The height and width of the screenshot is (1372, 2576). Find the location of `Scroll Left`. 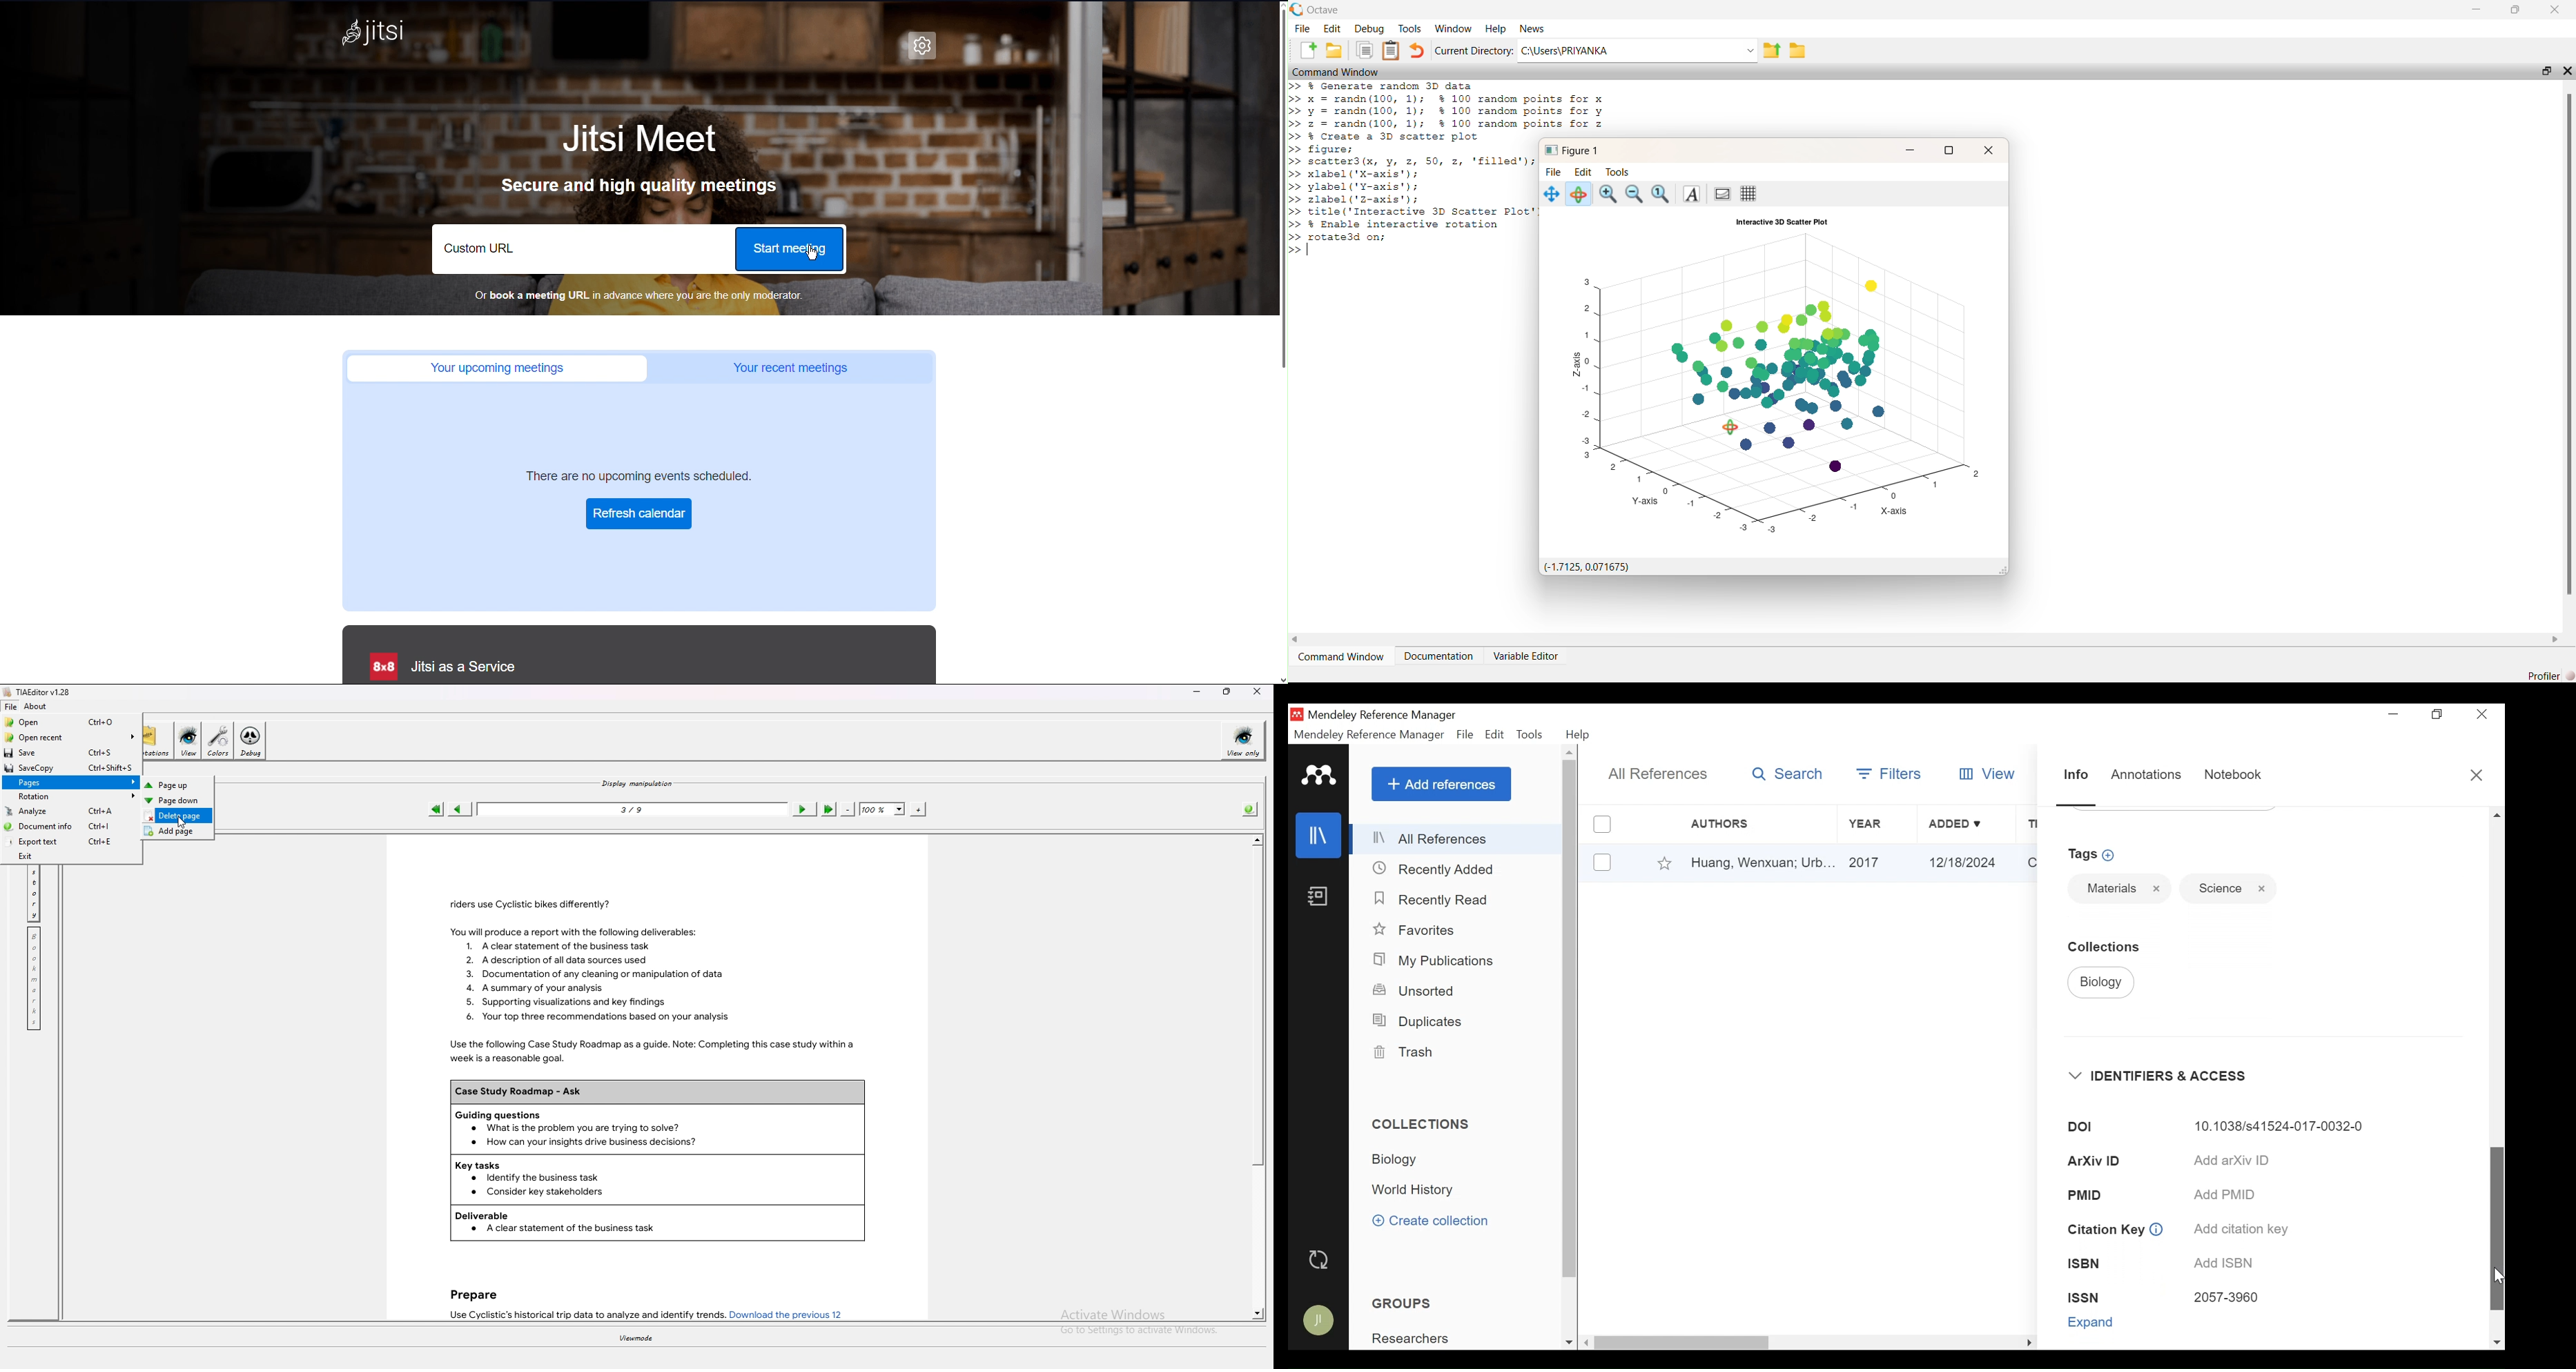

Scroll Left is located at coordinates (1587, 1343).